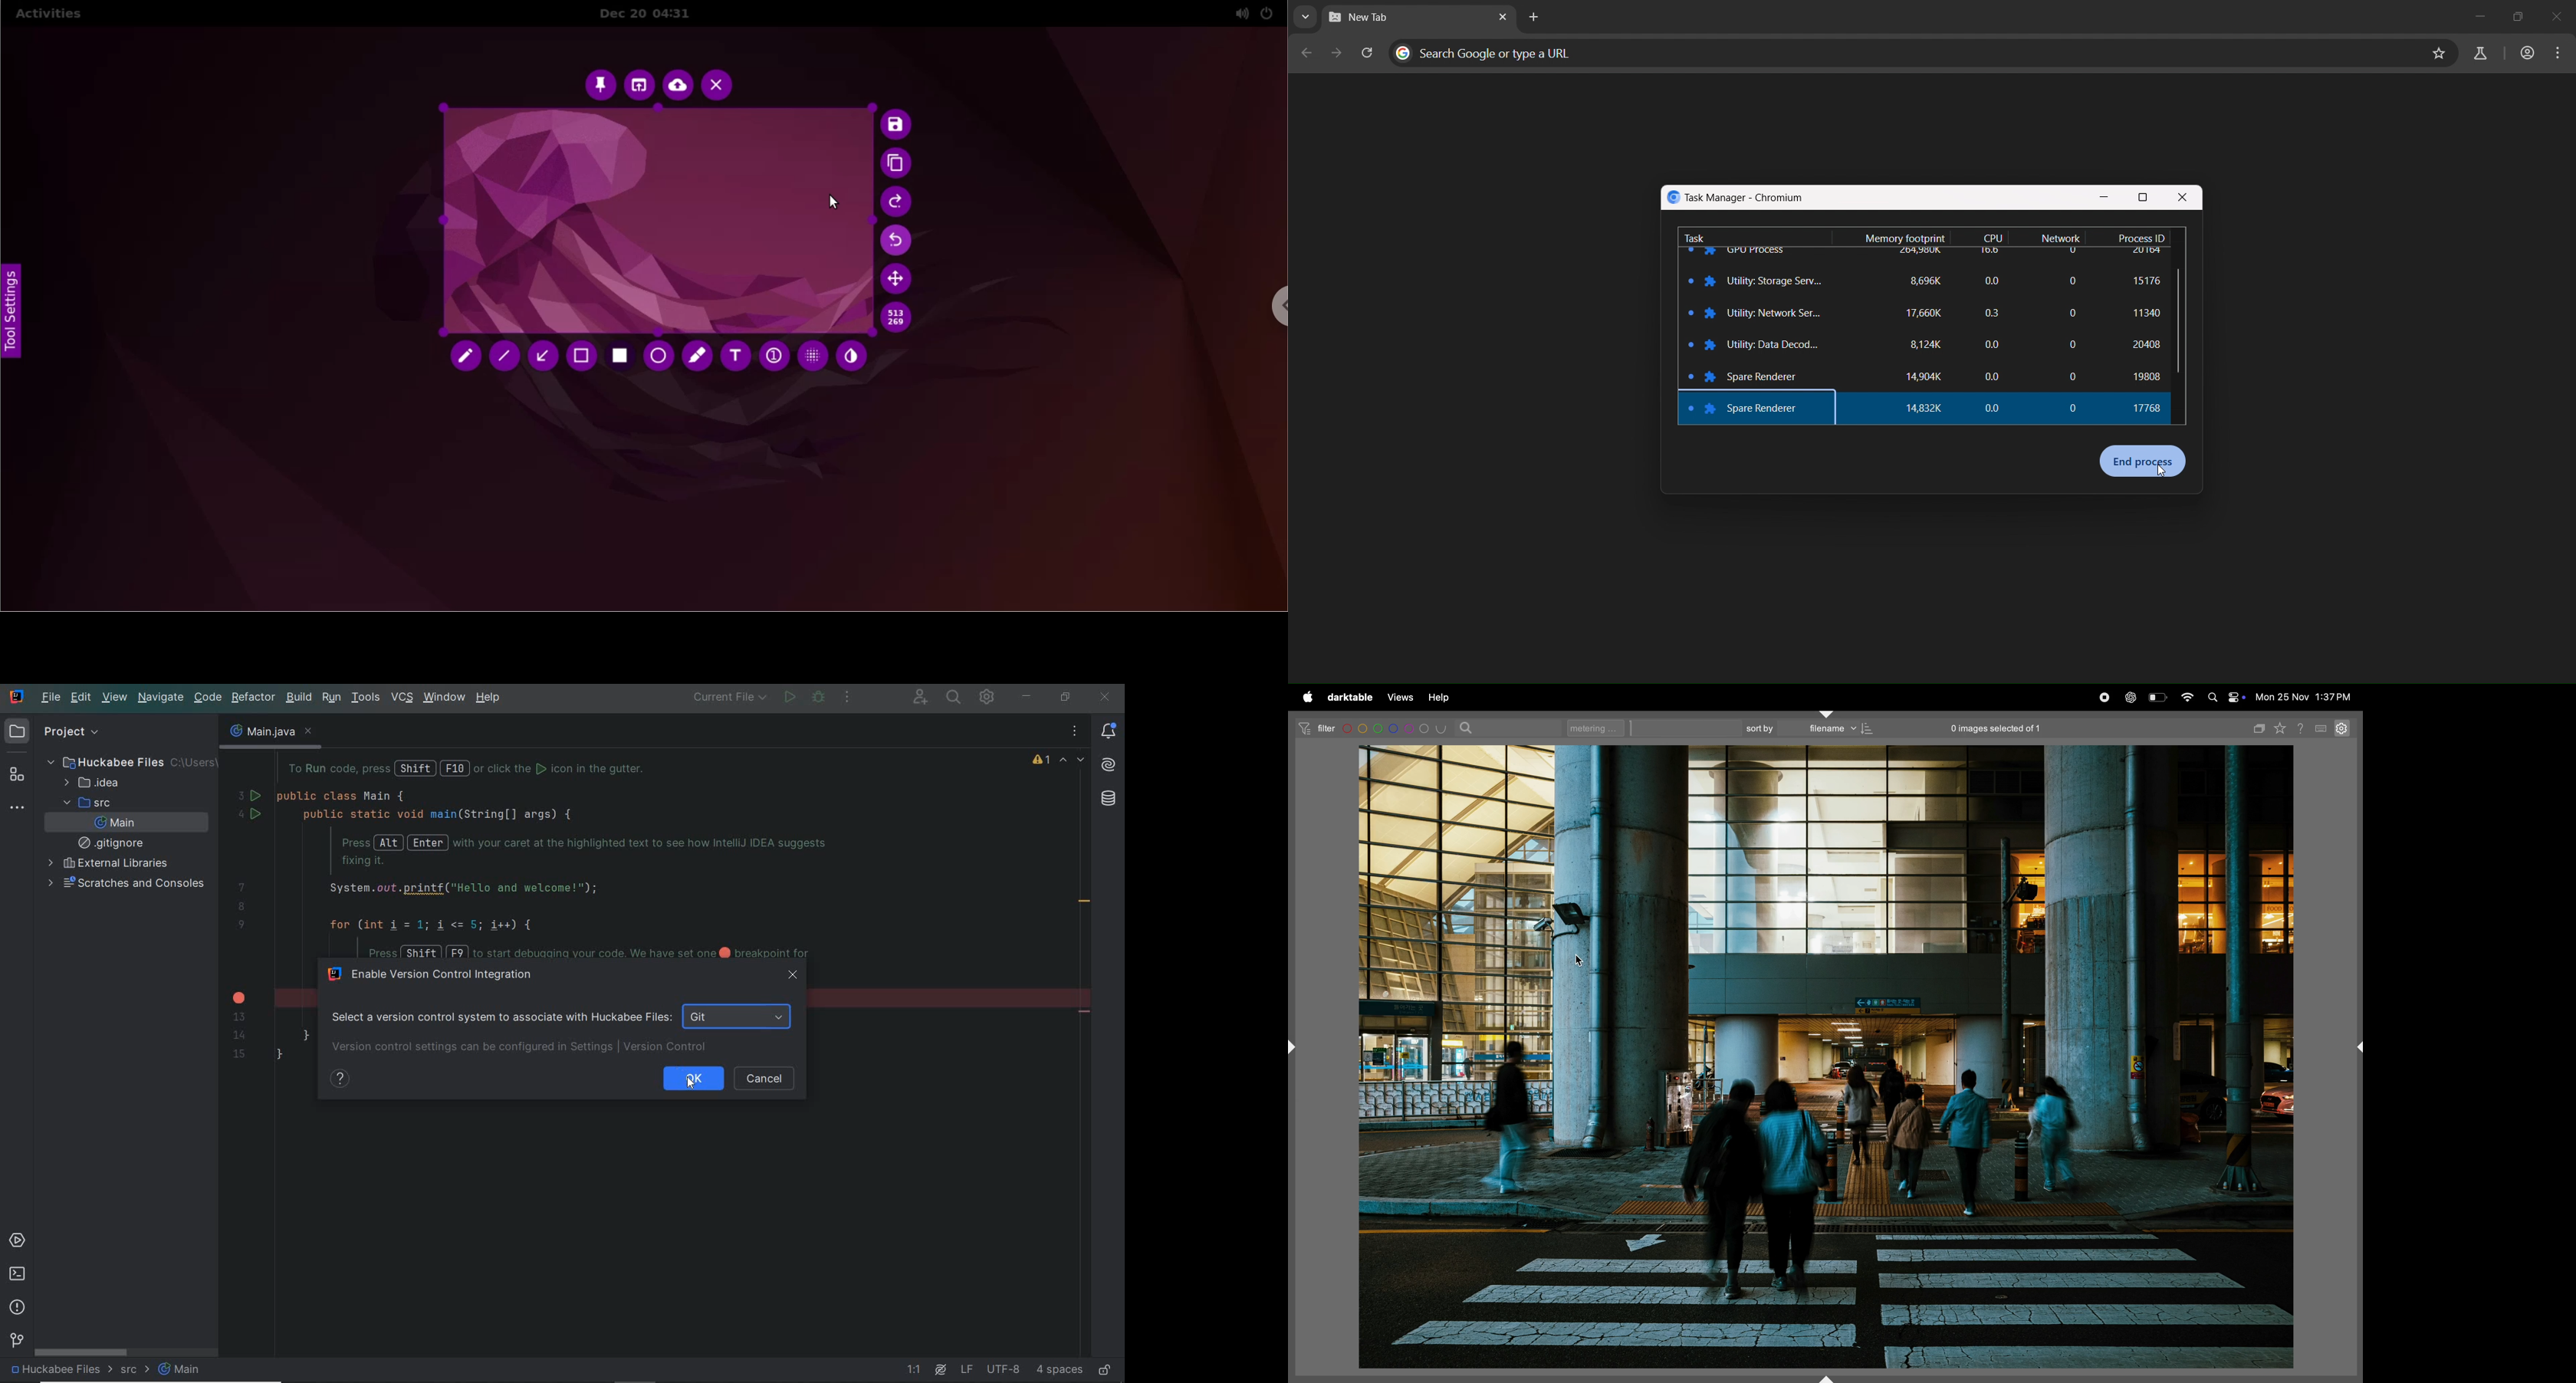  Describe the element at coordinates (2133, 696) in the screenshot. I see `chatgpt` at that location.